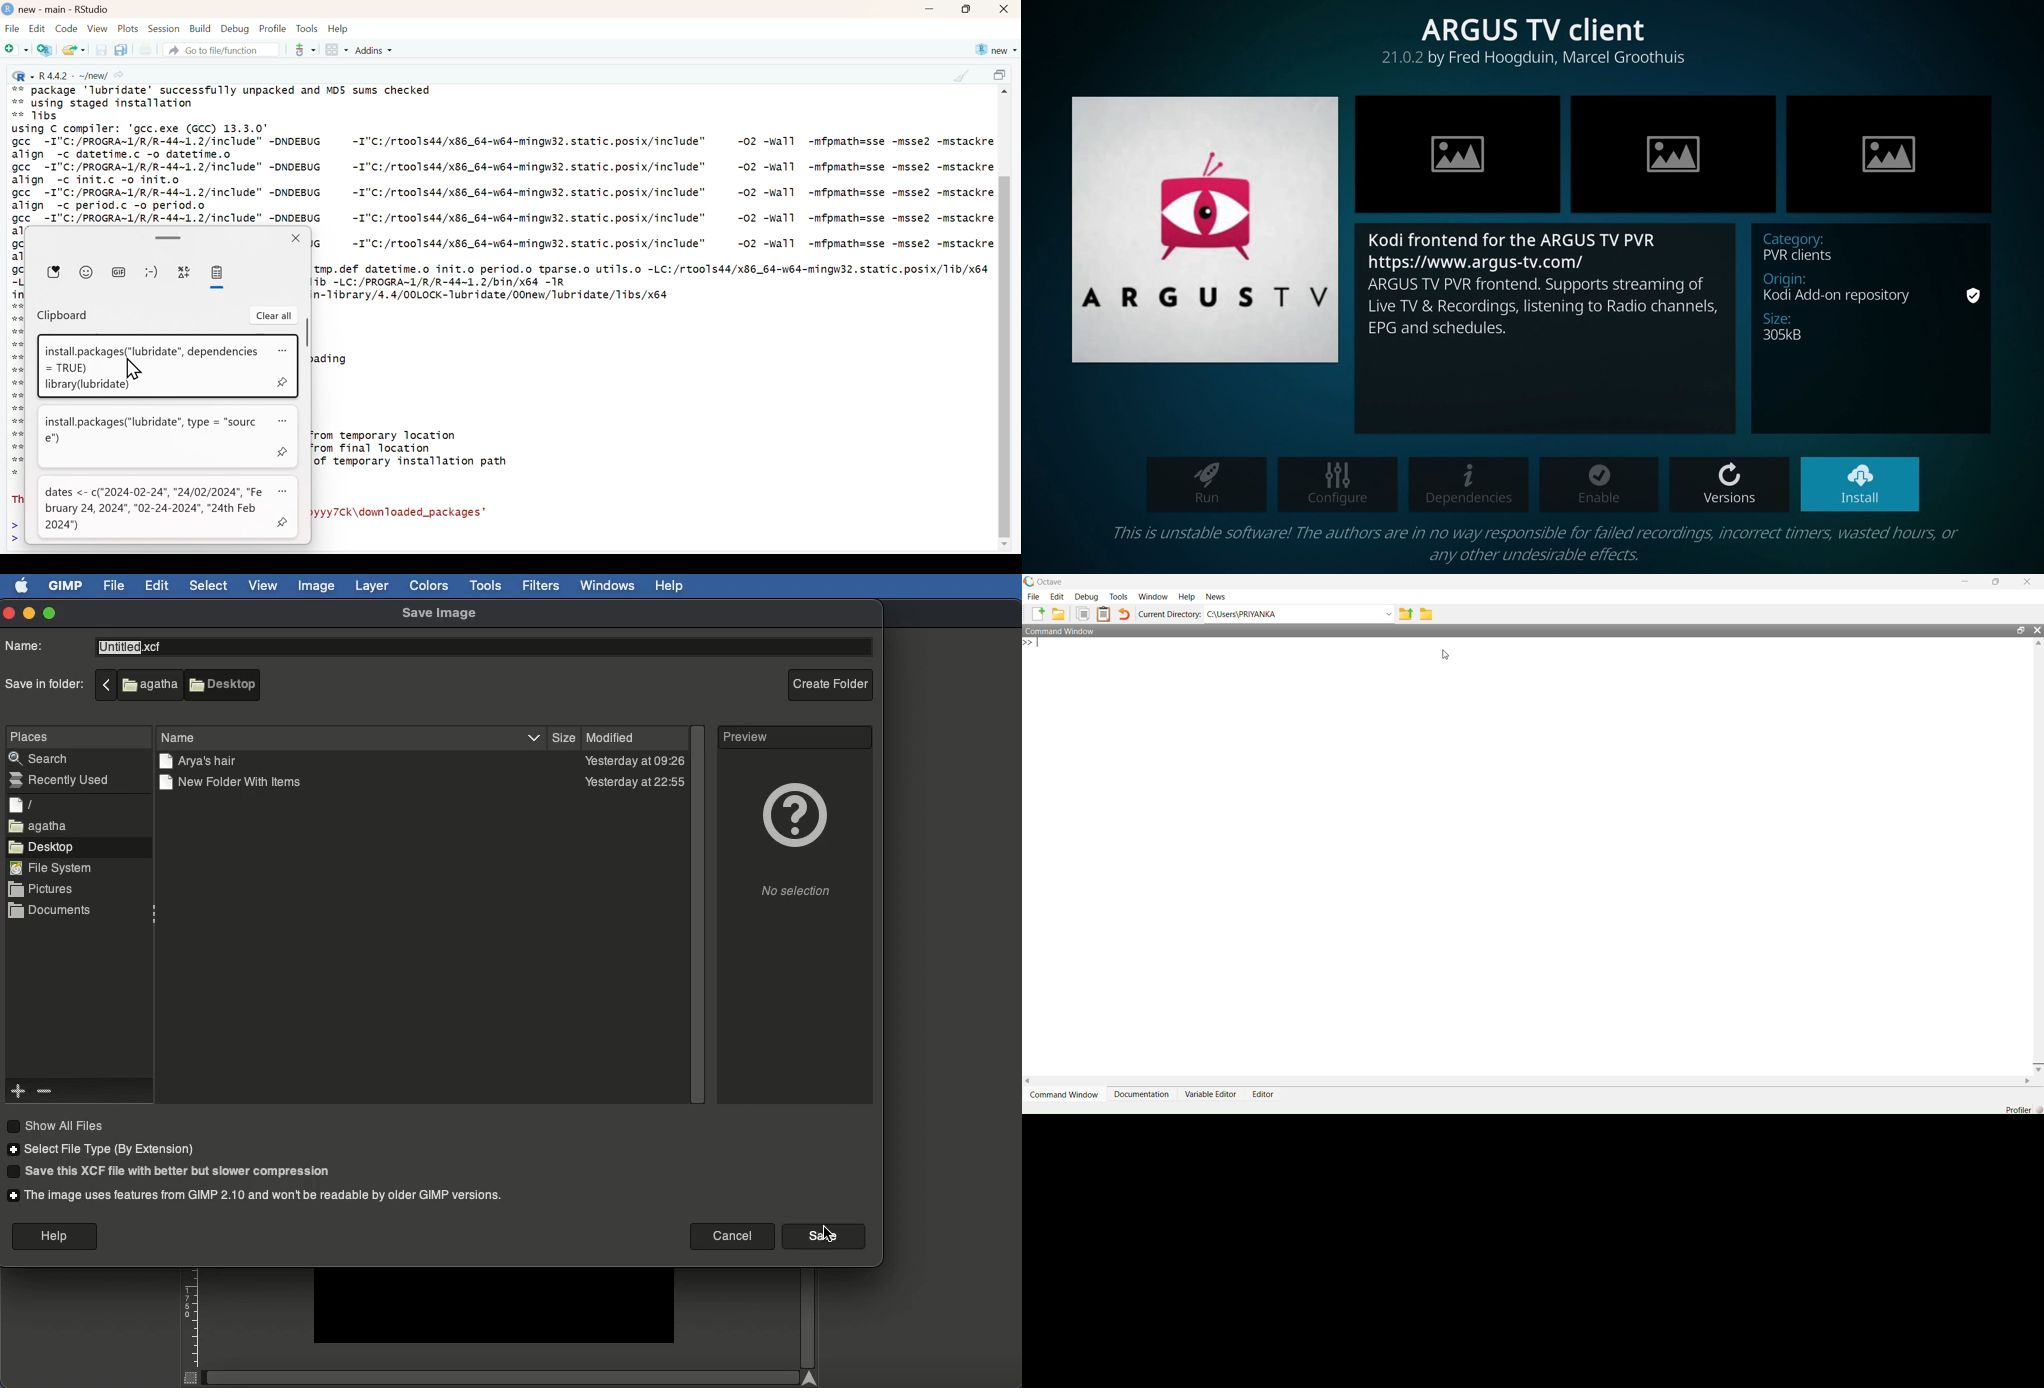  I want to click on Show all files, so click(60, 1126).